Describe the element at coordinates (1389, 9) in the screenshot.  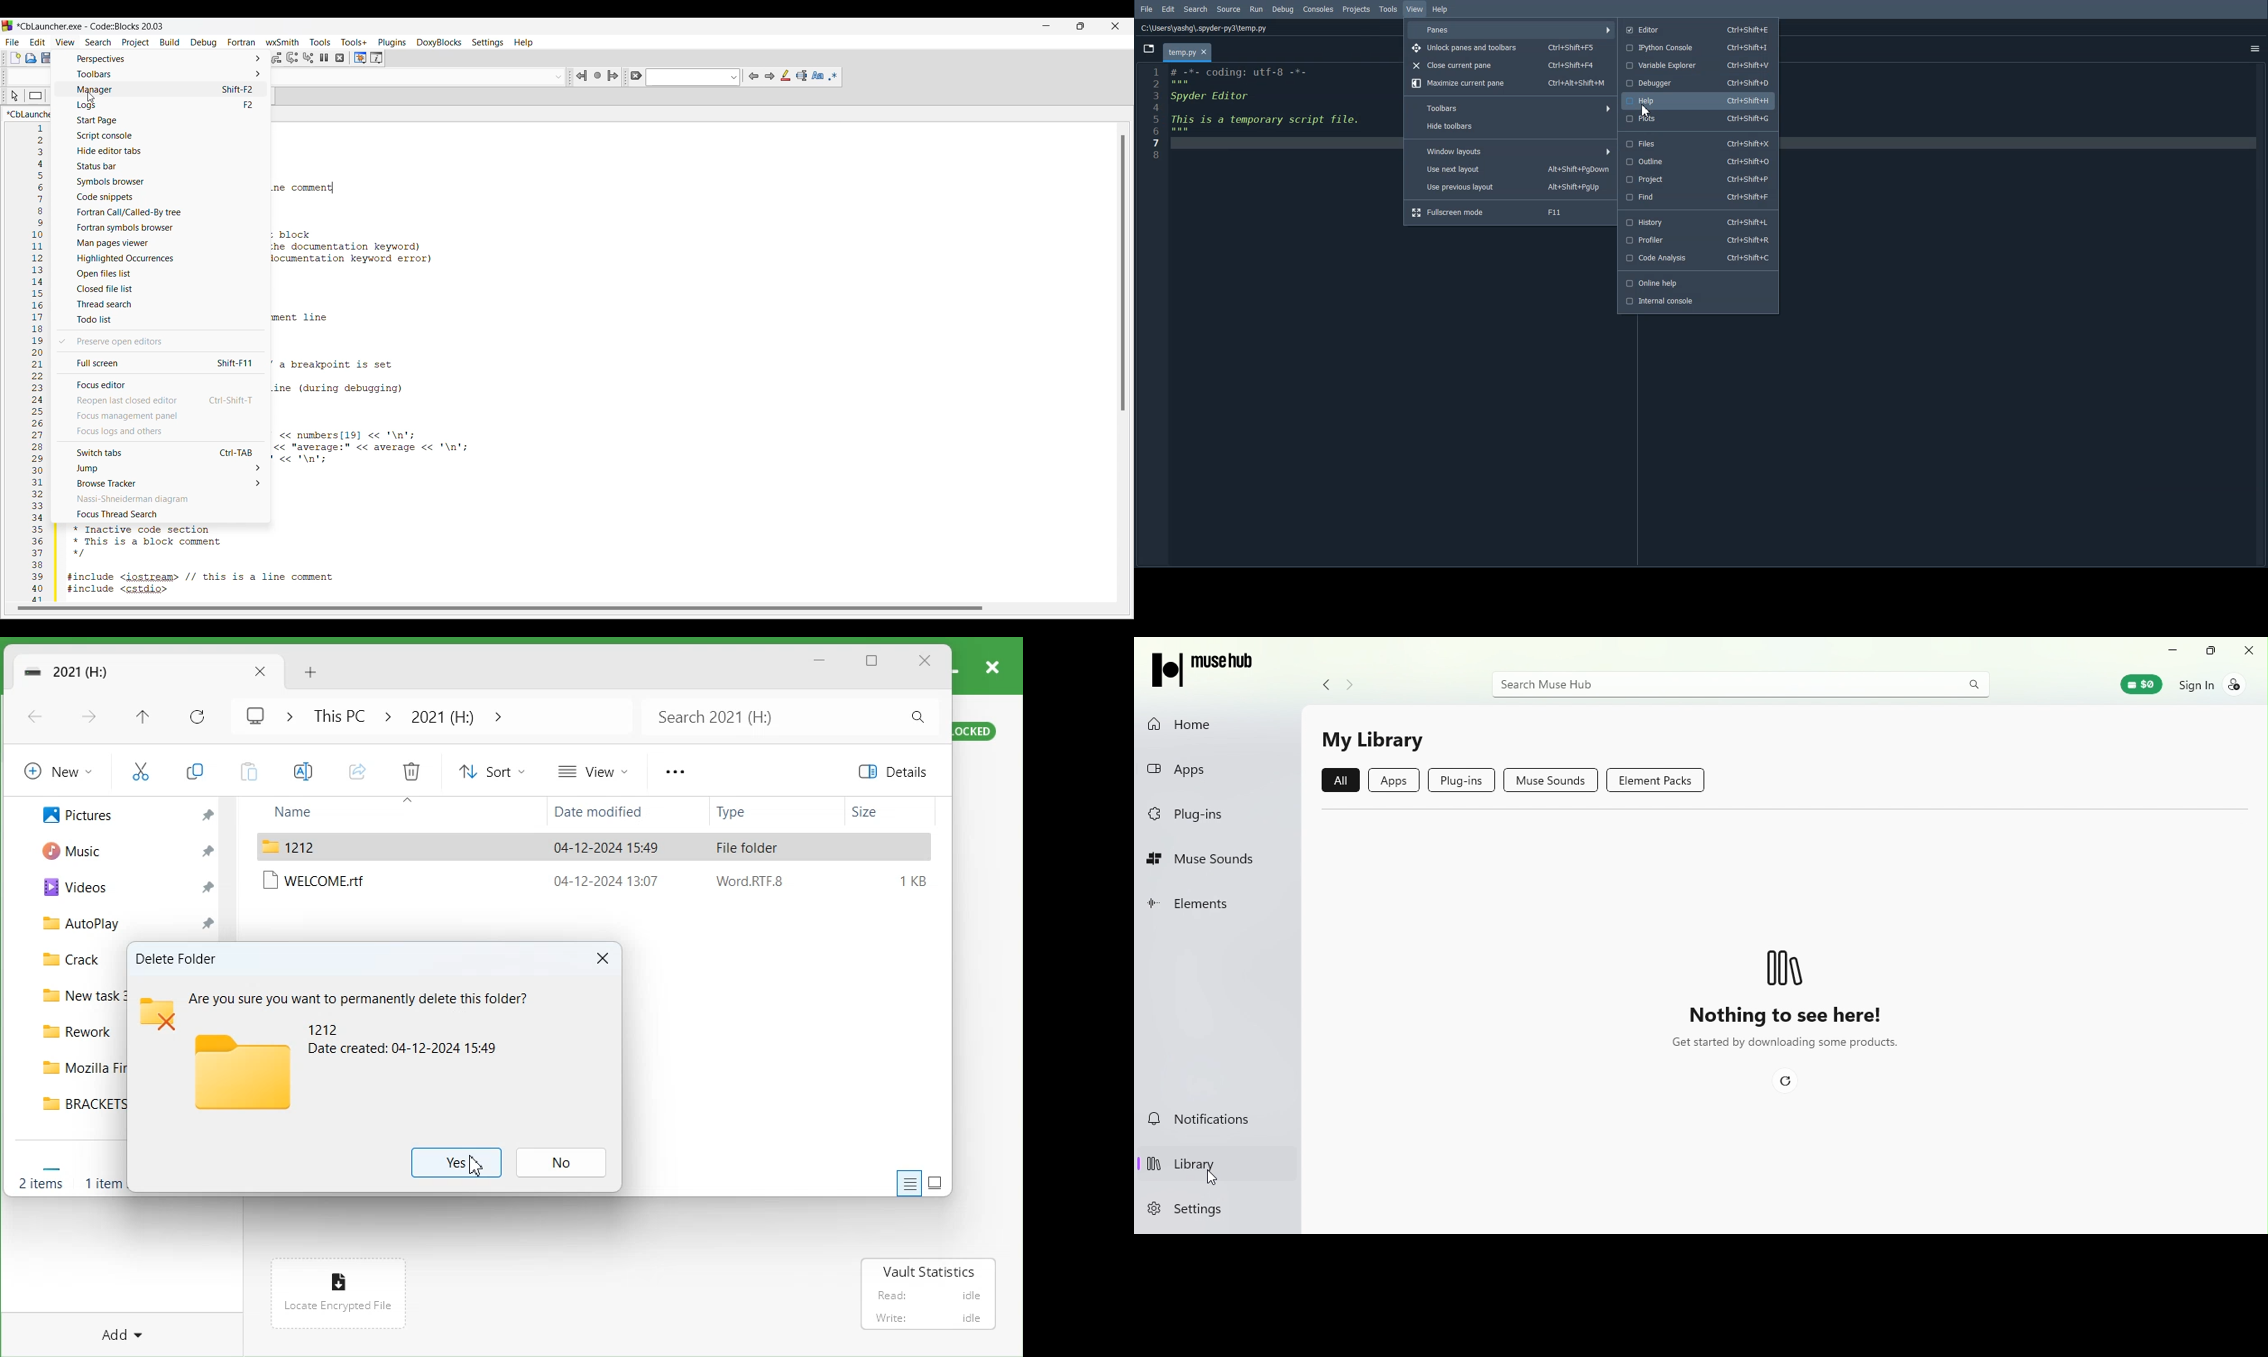
I see `Tools` at that location.